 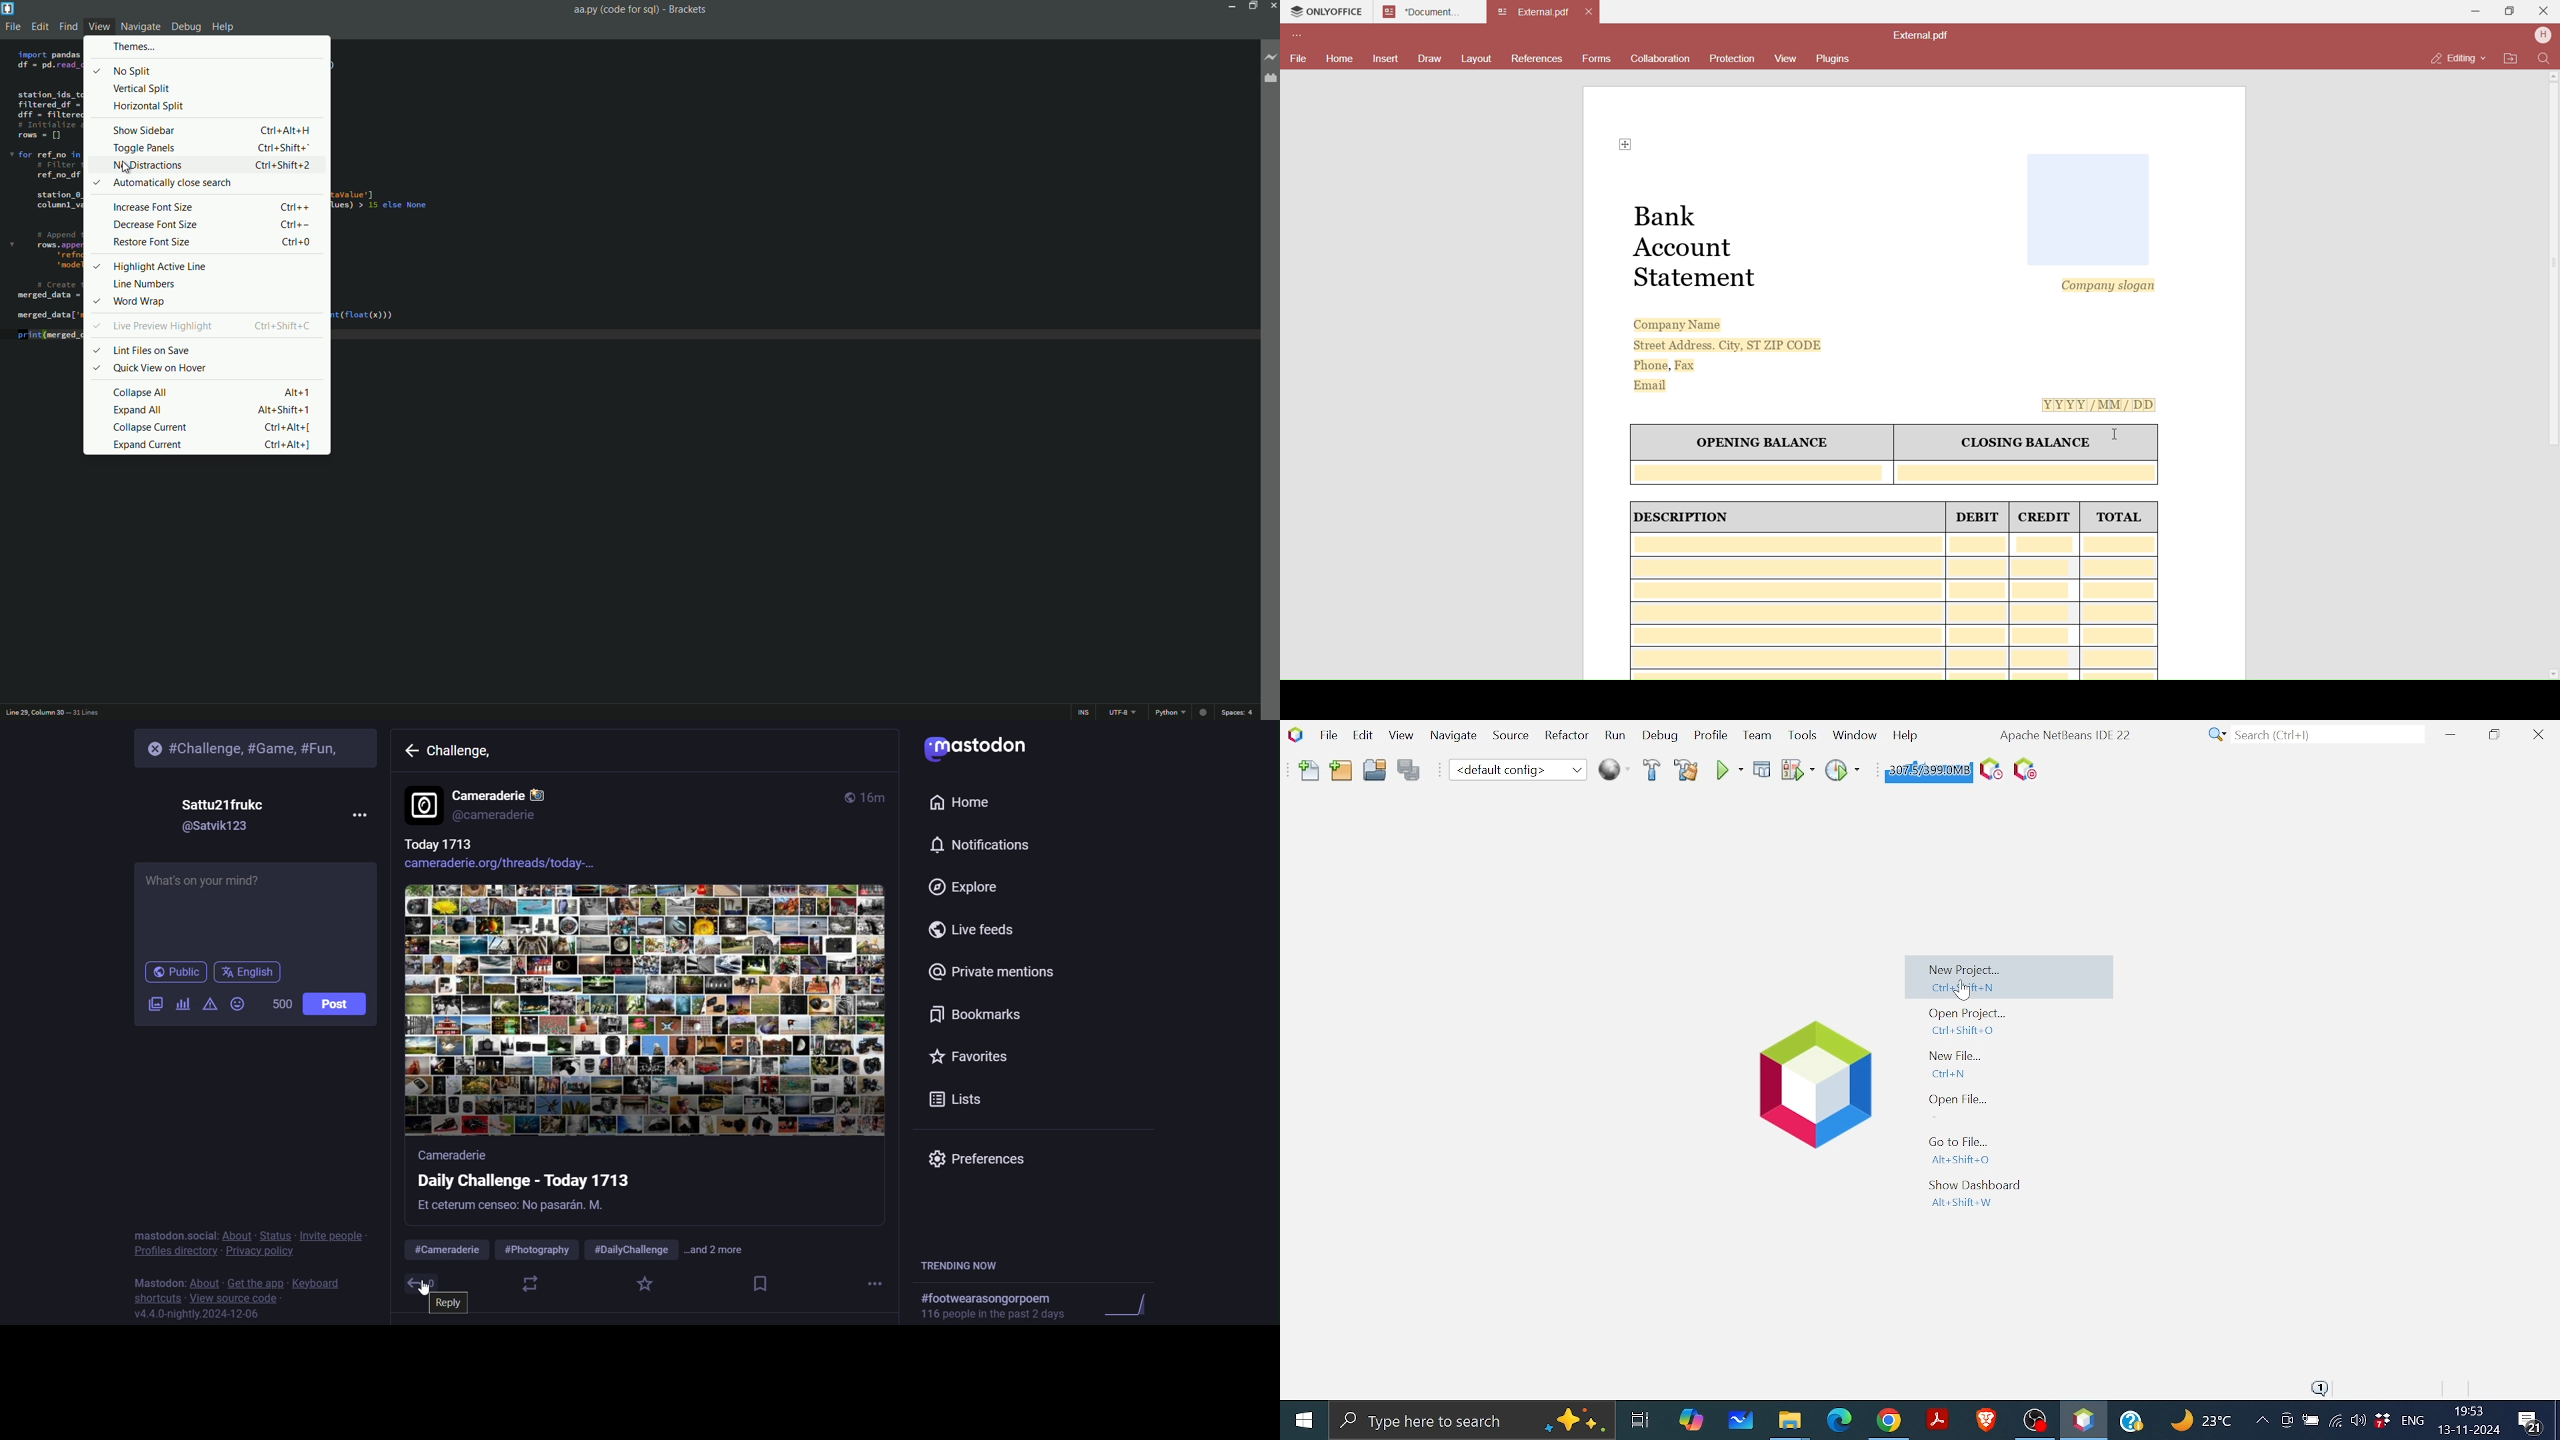 What do you see at coordinates (2413, 1422) in the screenshot?
I see `languge` at bounding box center [2413, 1422].